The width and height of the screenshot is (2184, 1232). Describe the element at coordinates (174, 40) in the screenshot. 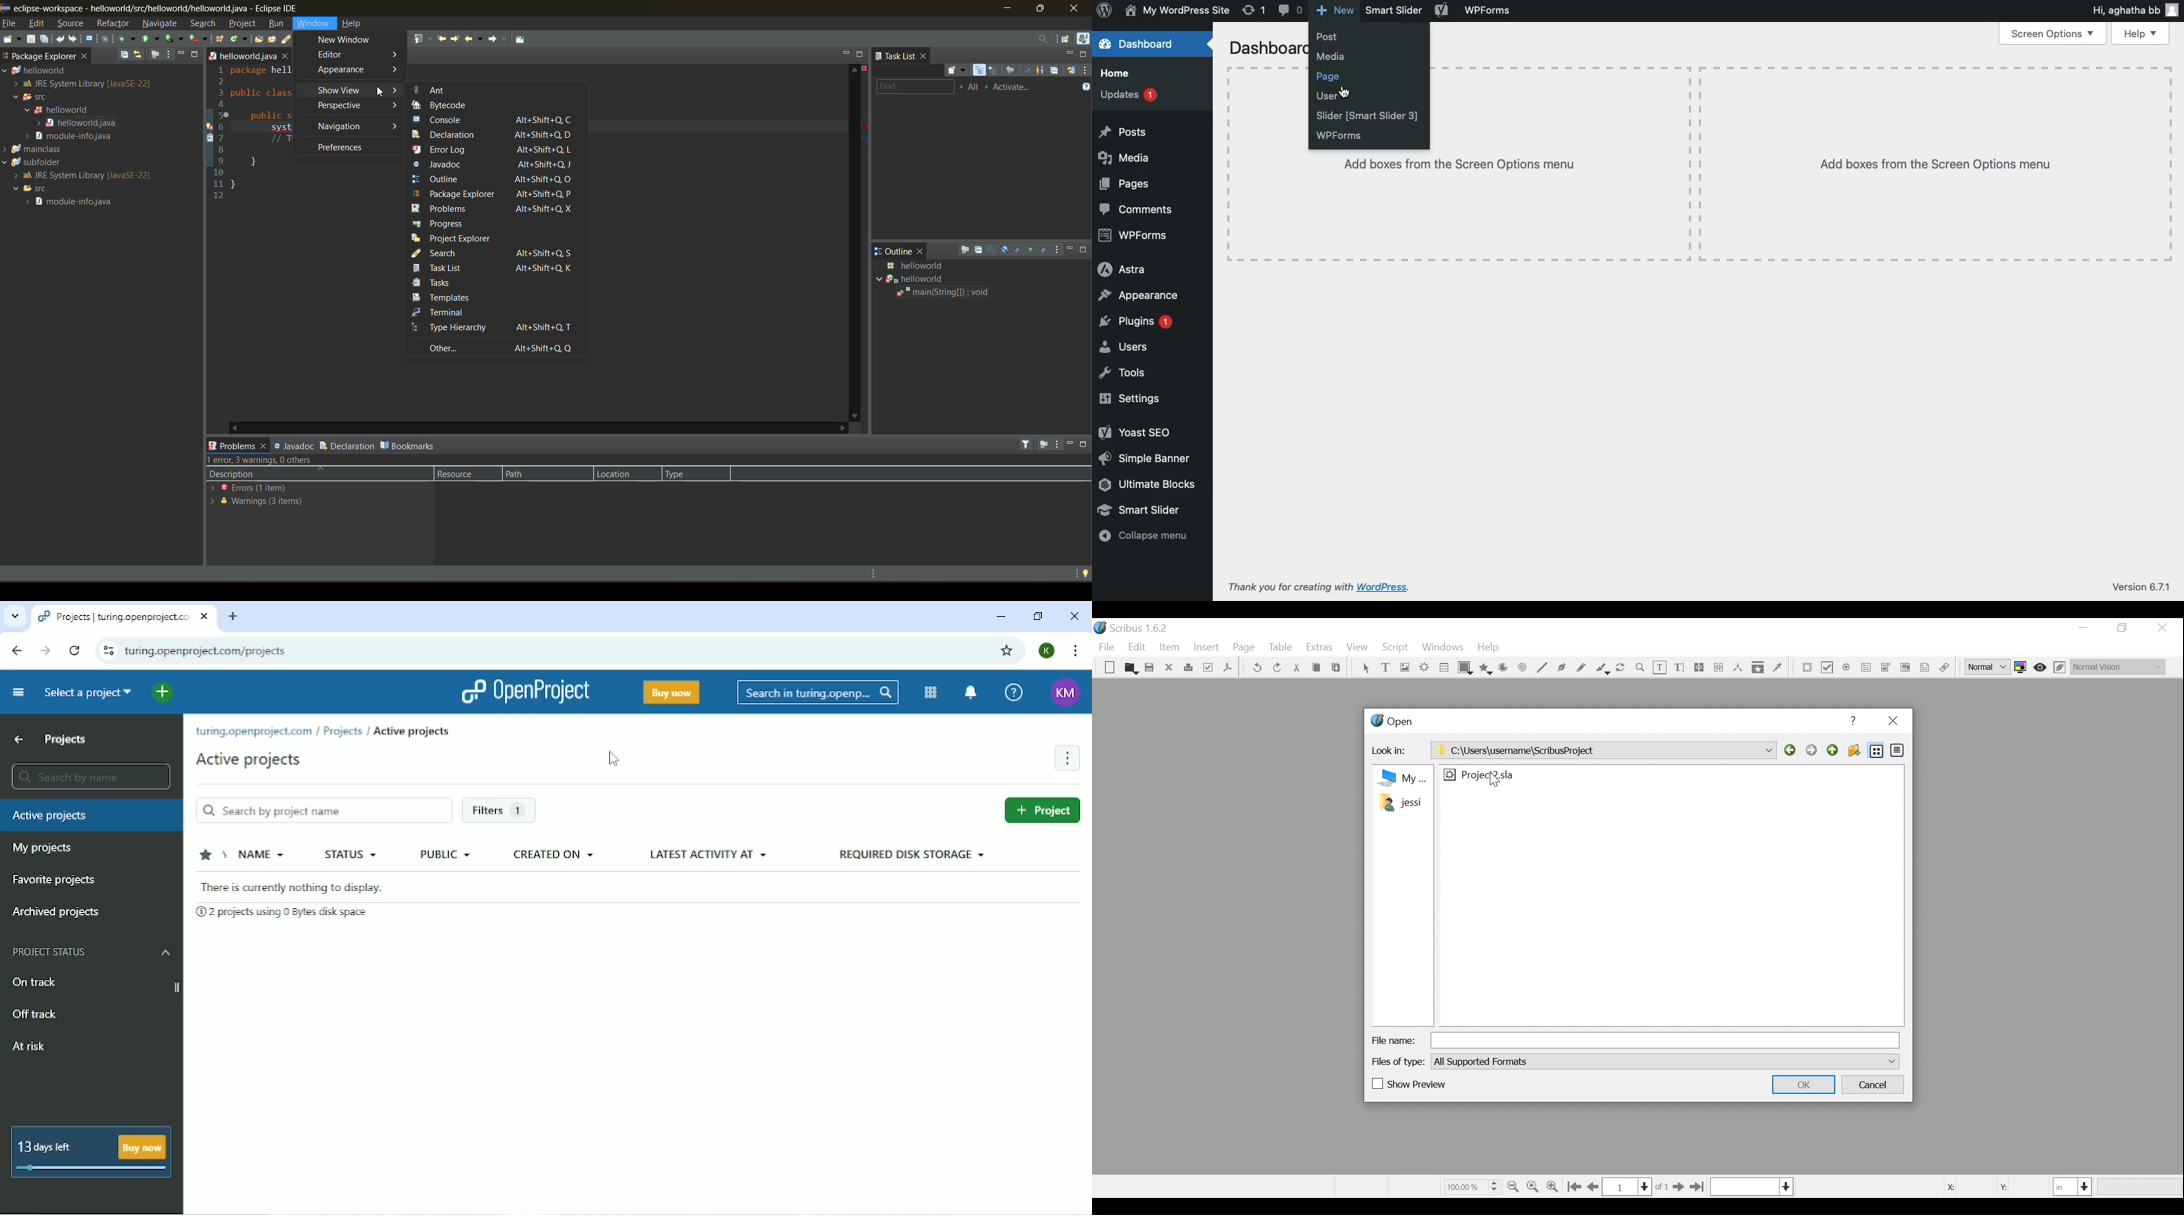

I see `coverage` at that location.